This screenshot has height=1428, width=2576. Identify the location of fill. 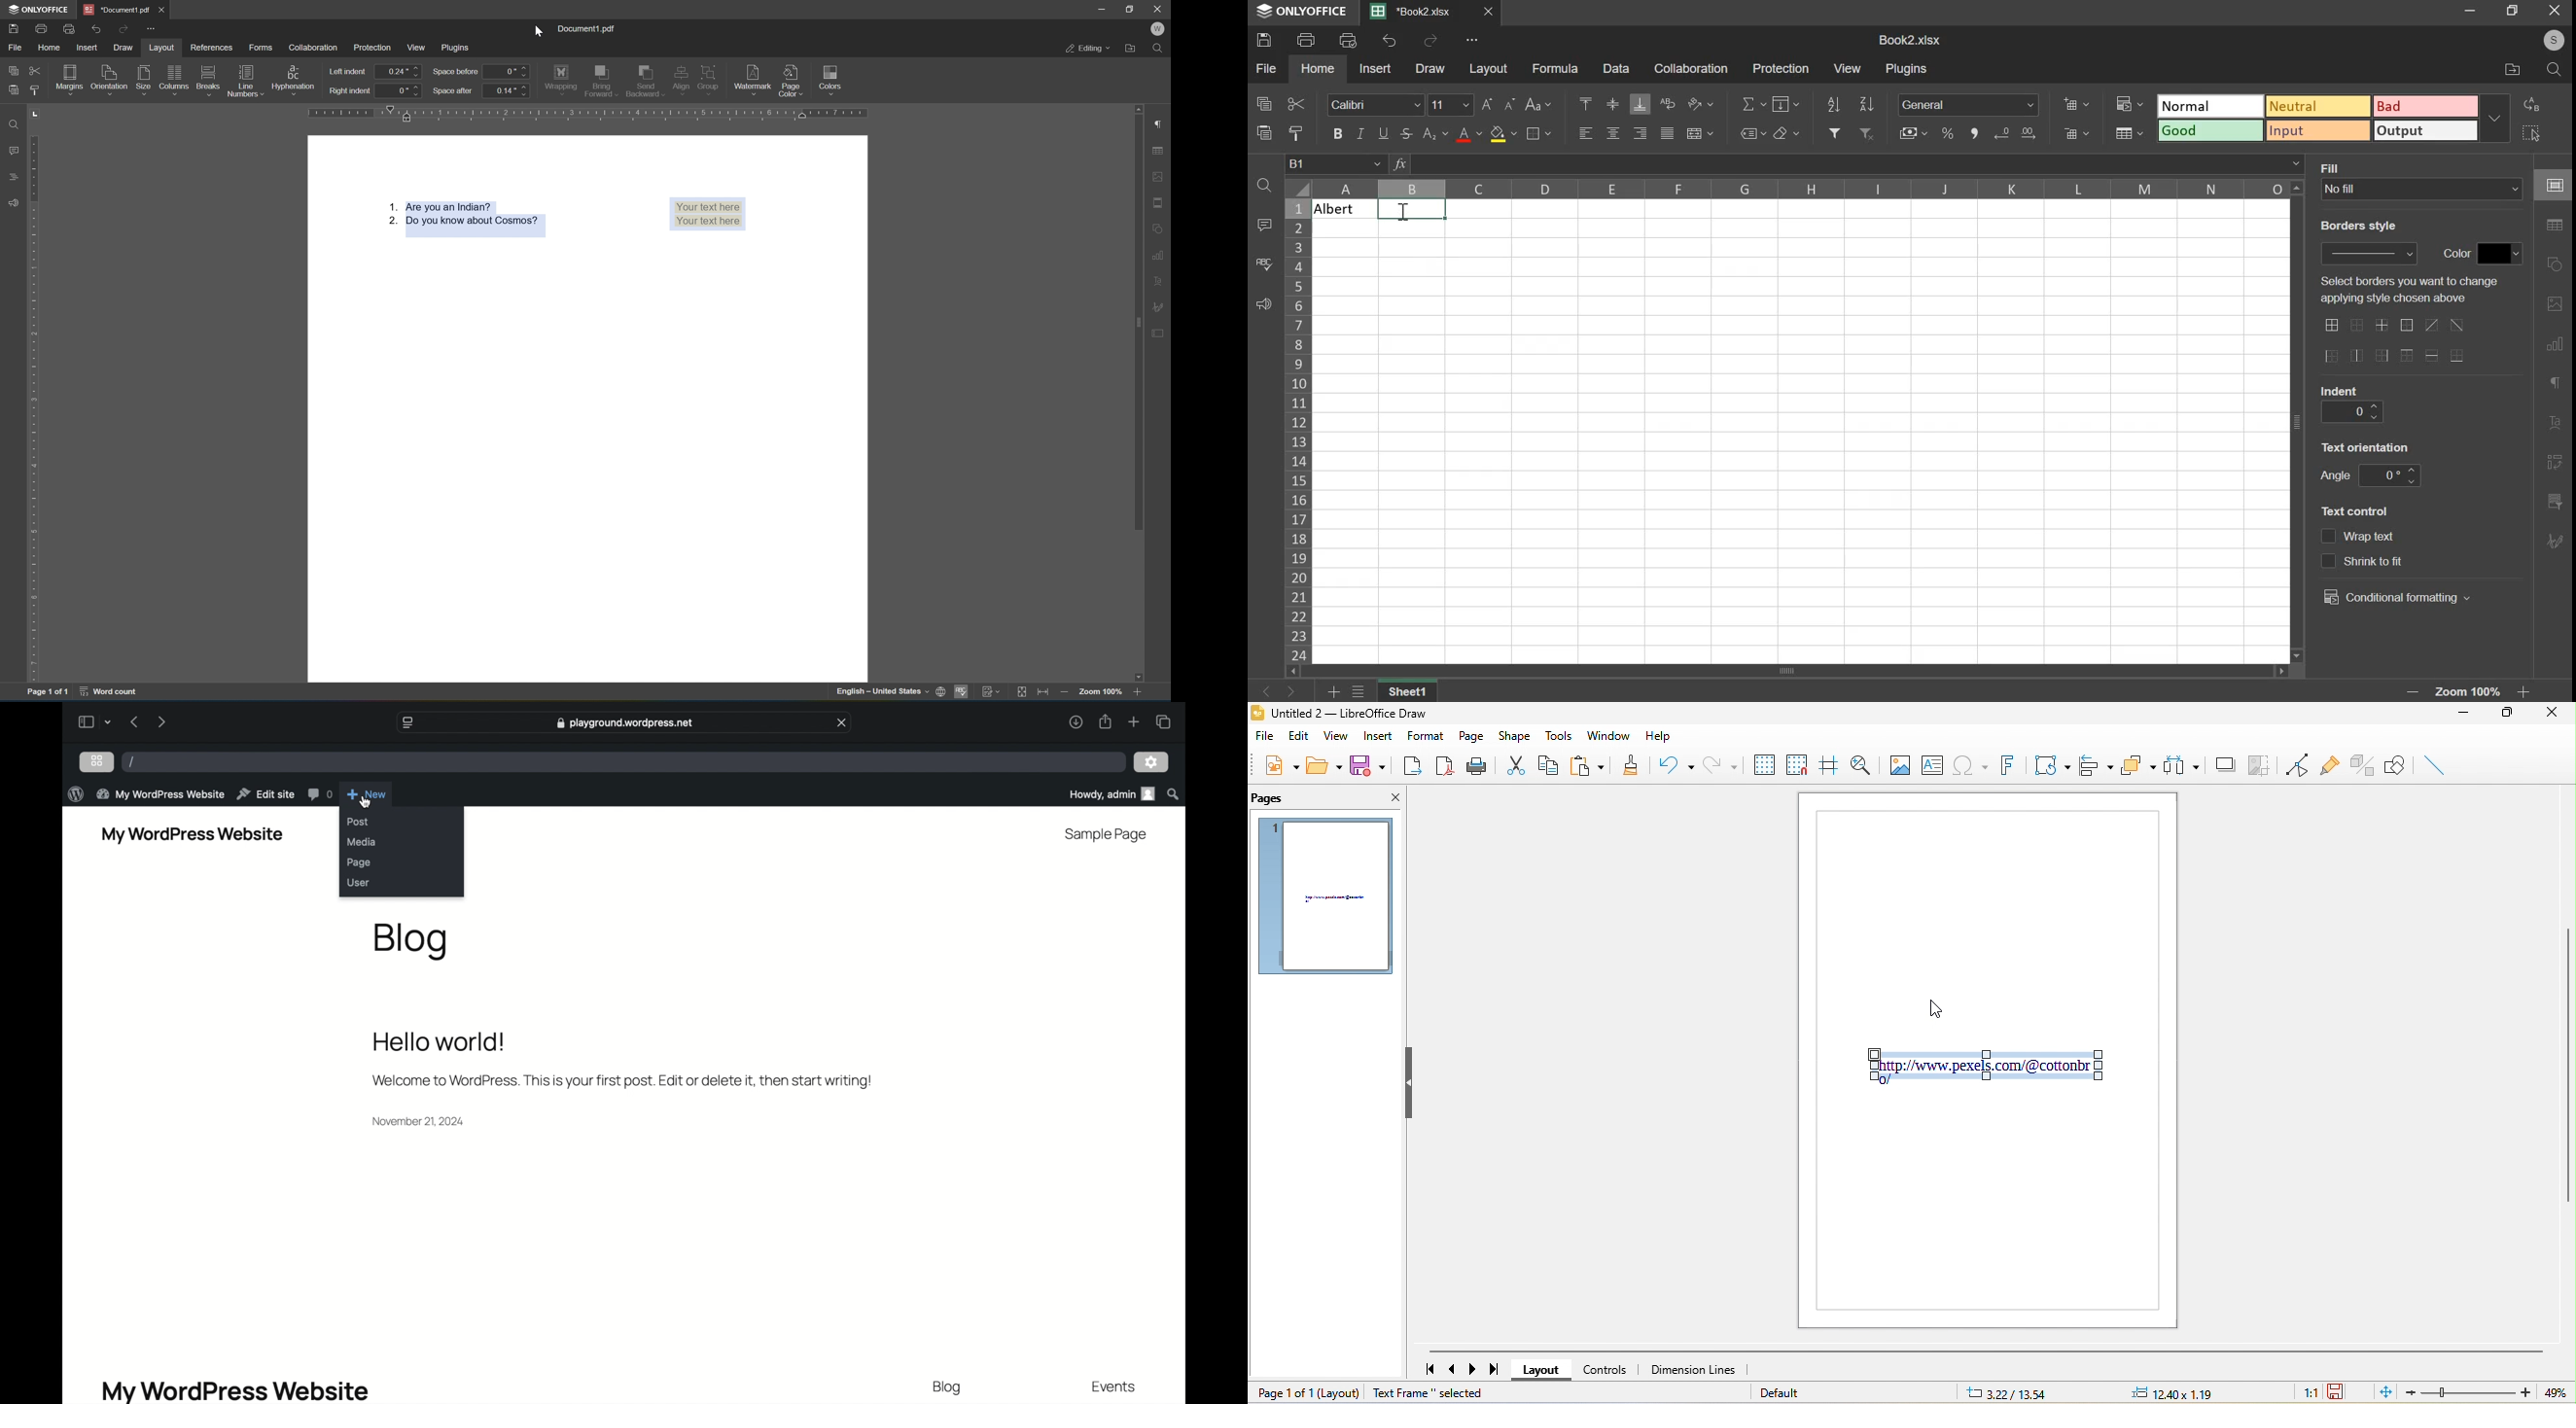
(1785, 104).